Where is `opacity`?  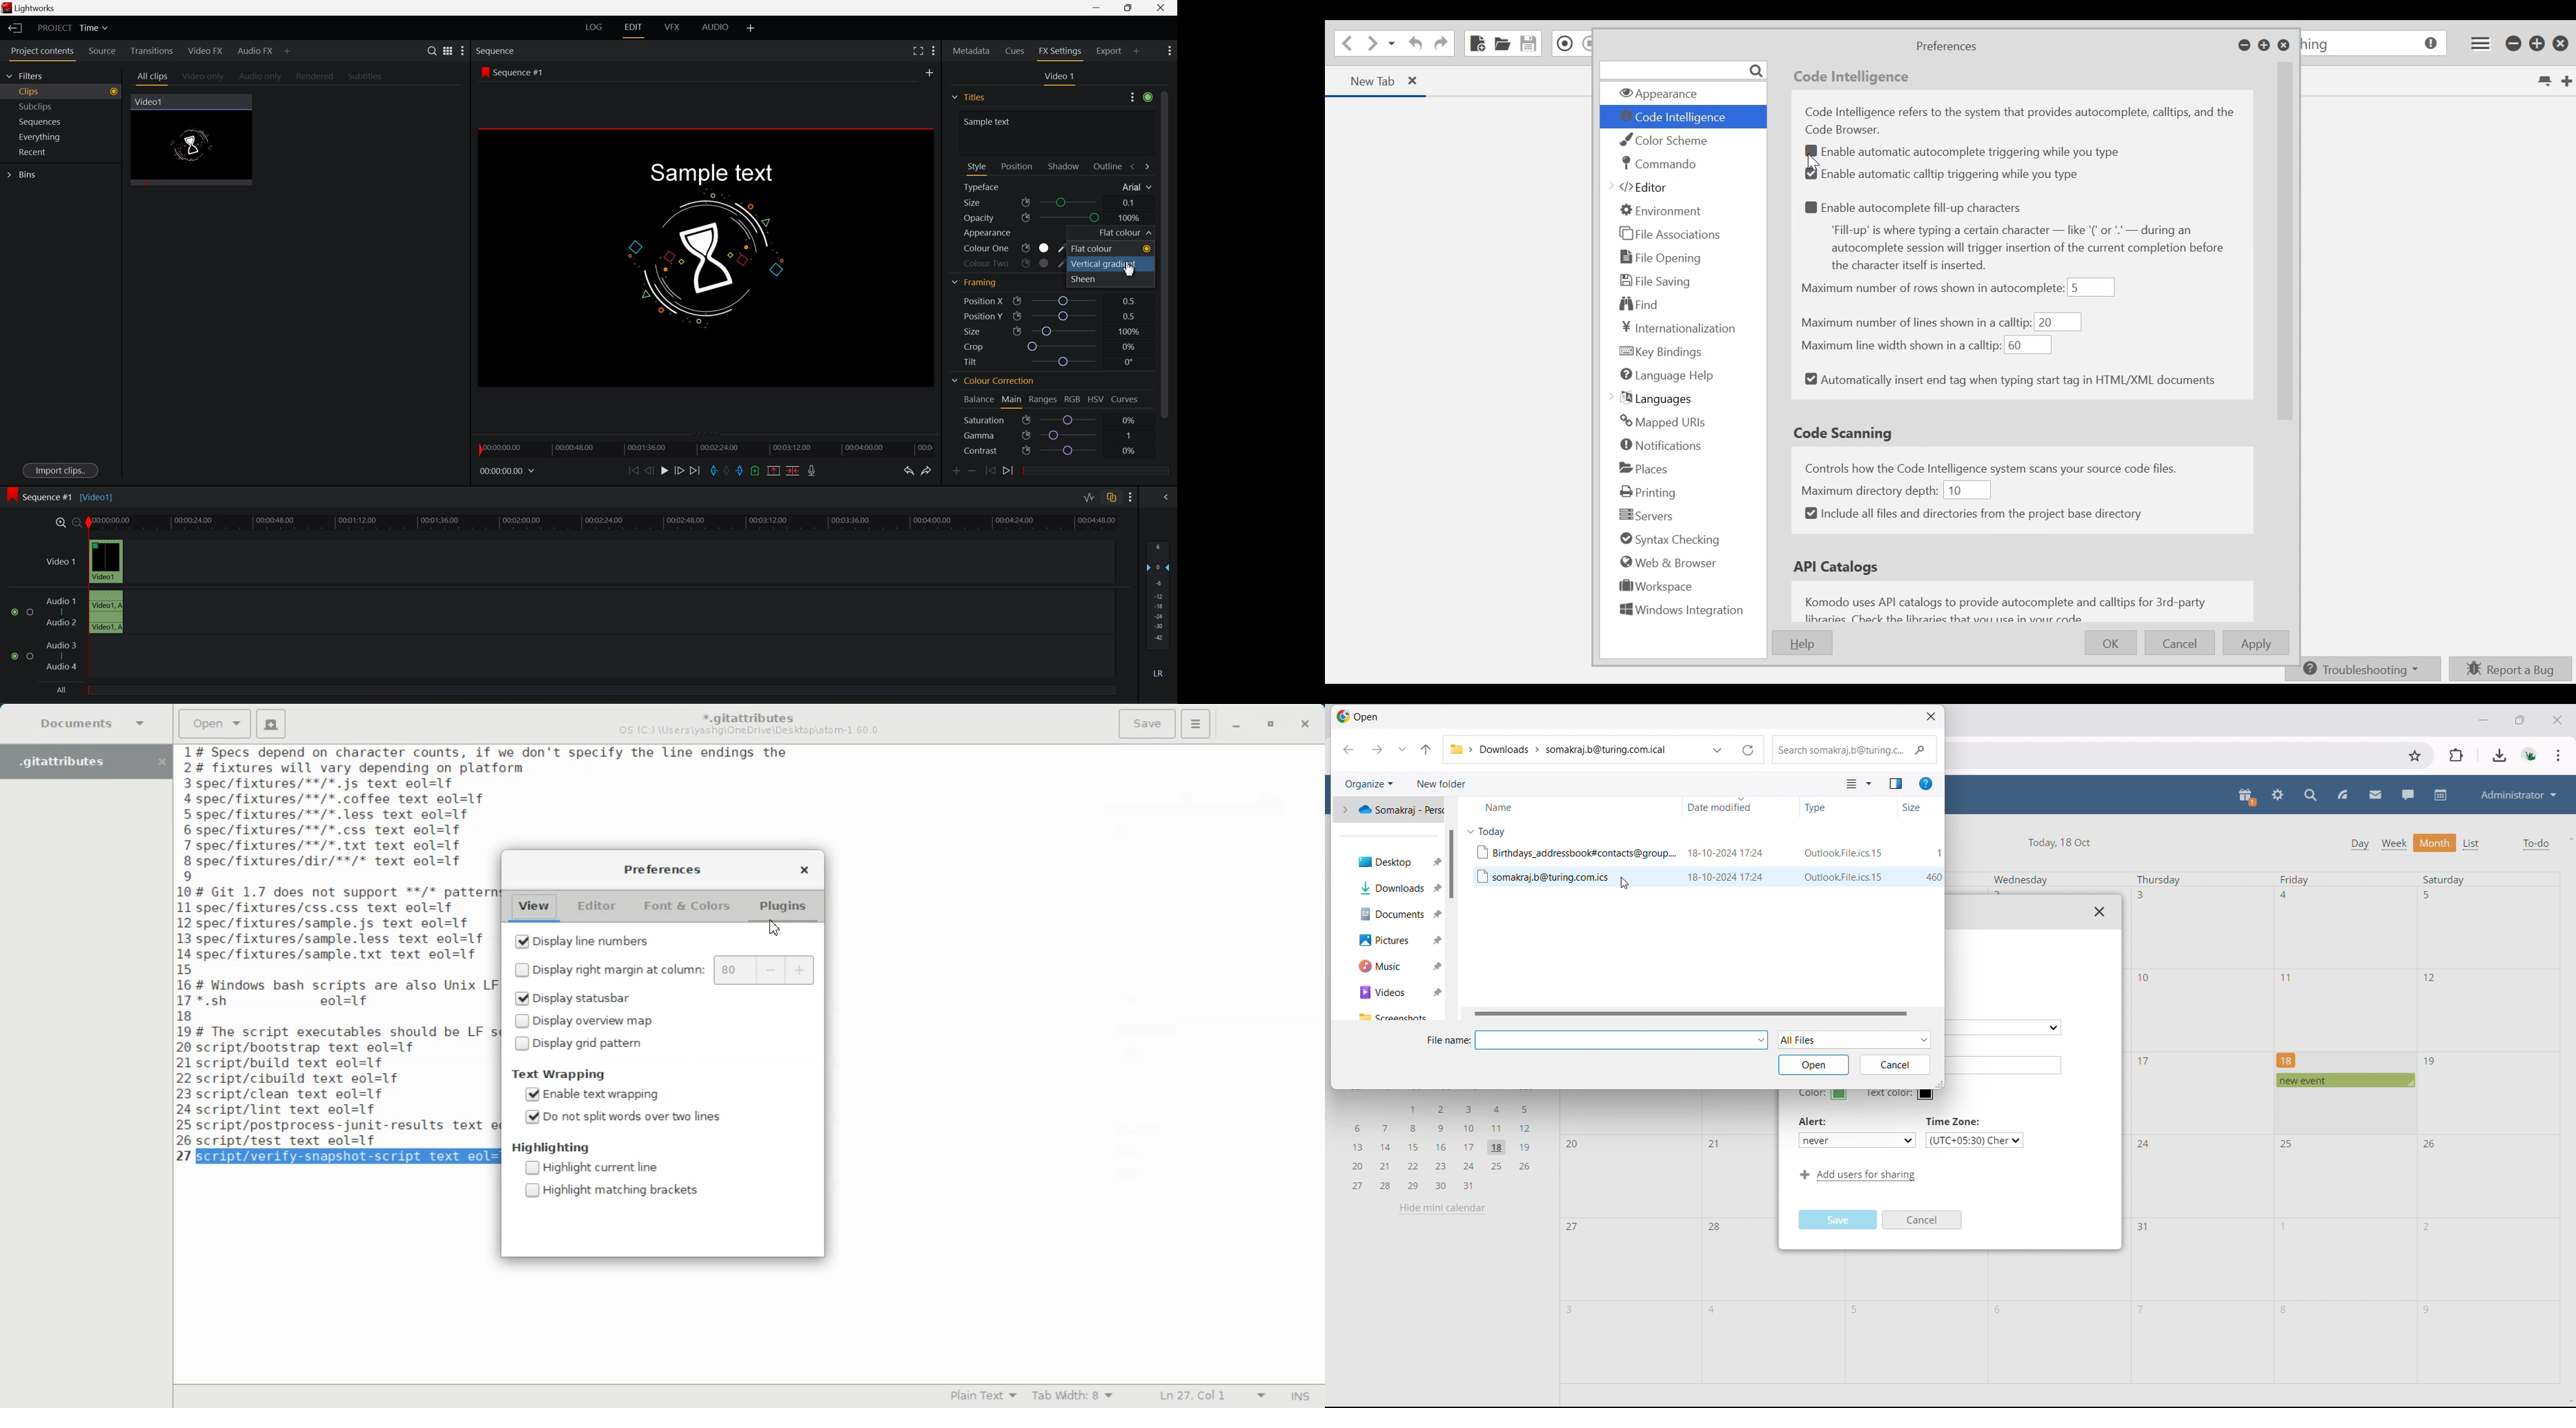 opacity is located at coordinates (997, 219).